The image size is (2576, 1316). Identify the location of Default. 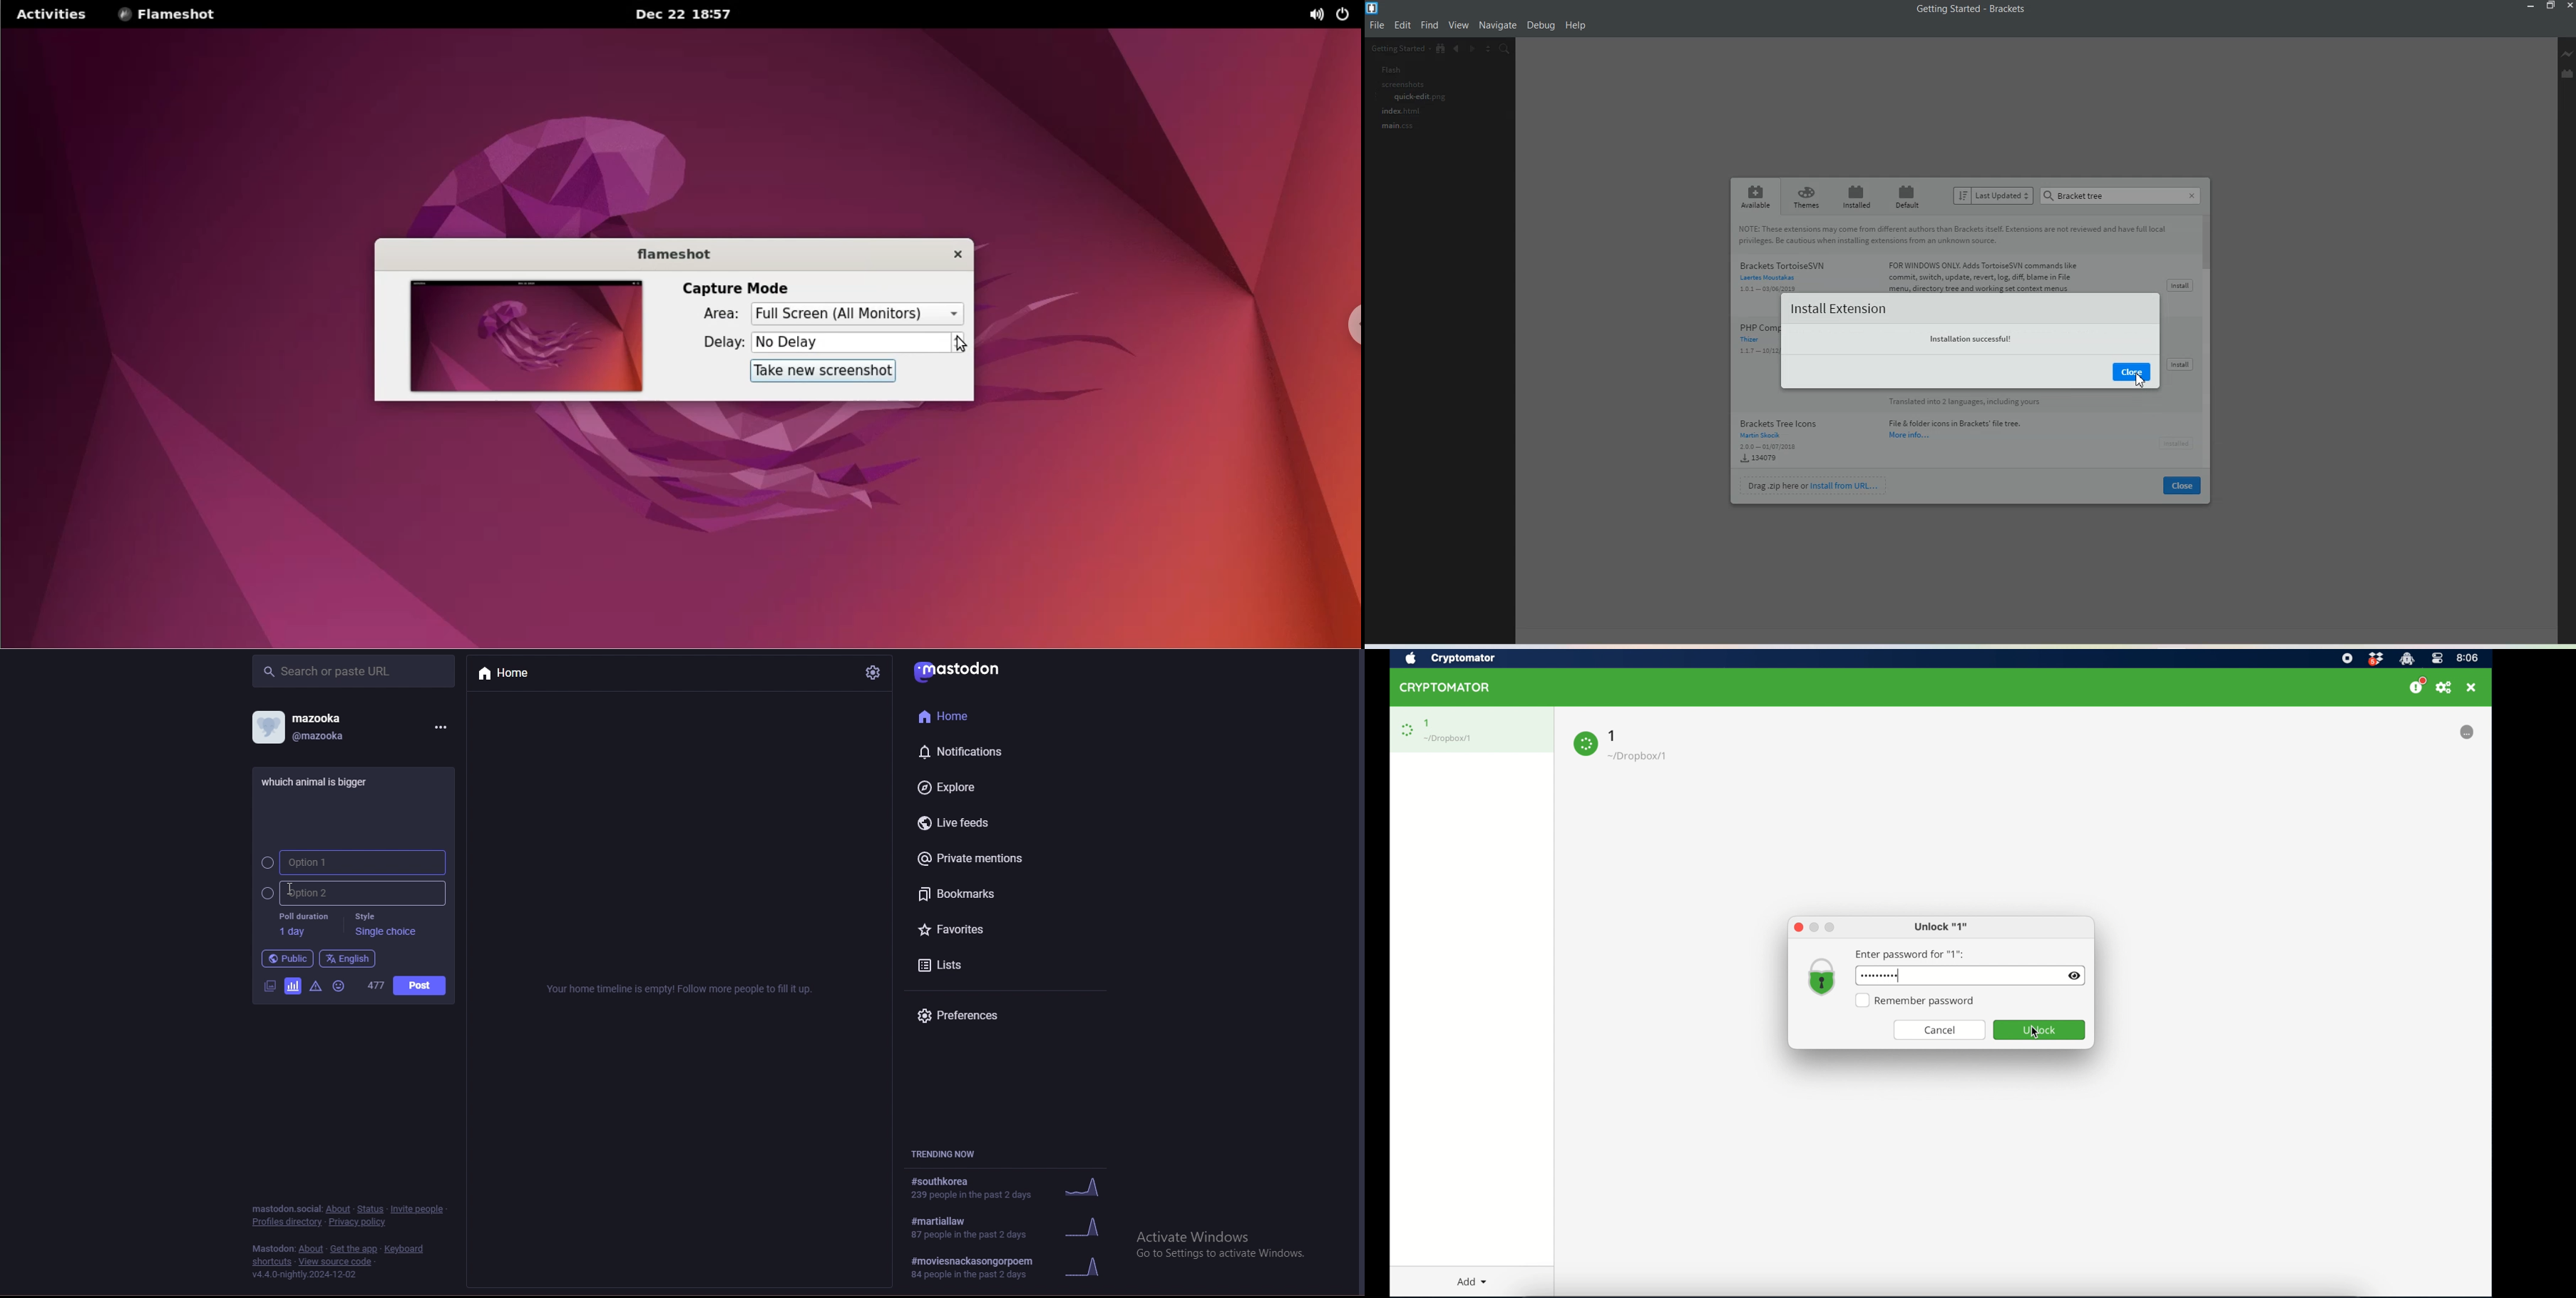
(1909, 196).